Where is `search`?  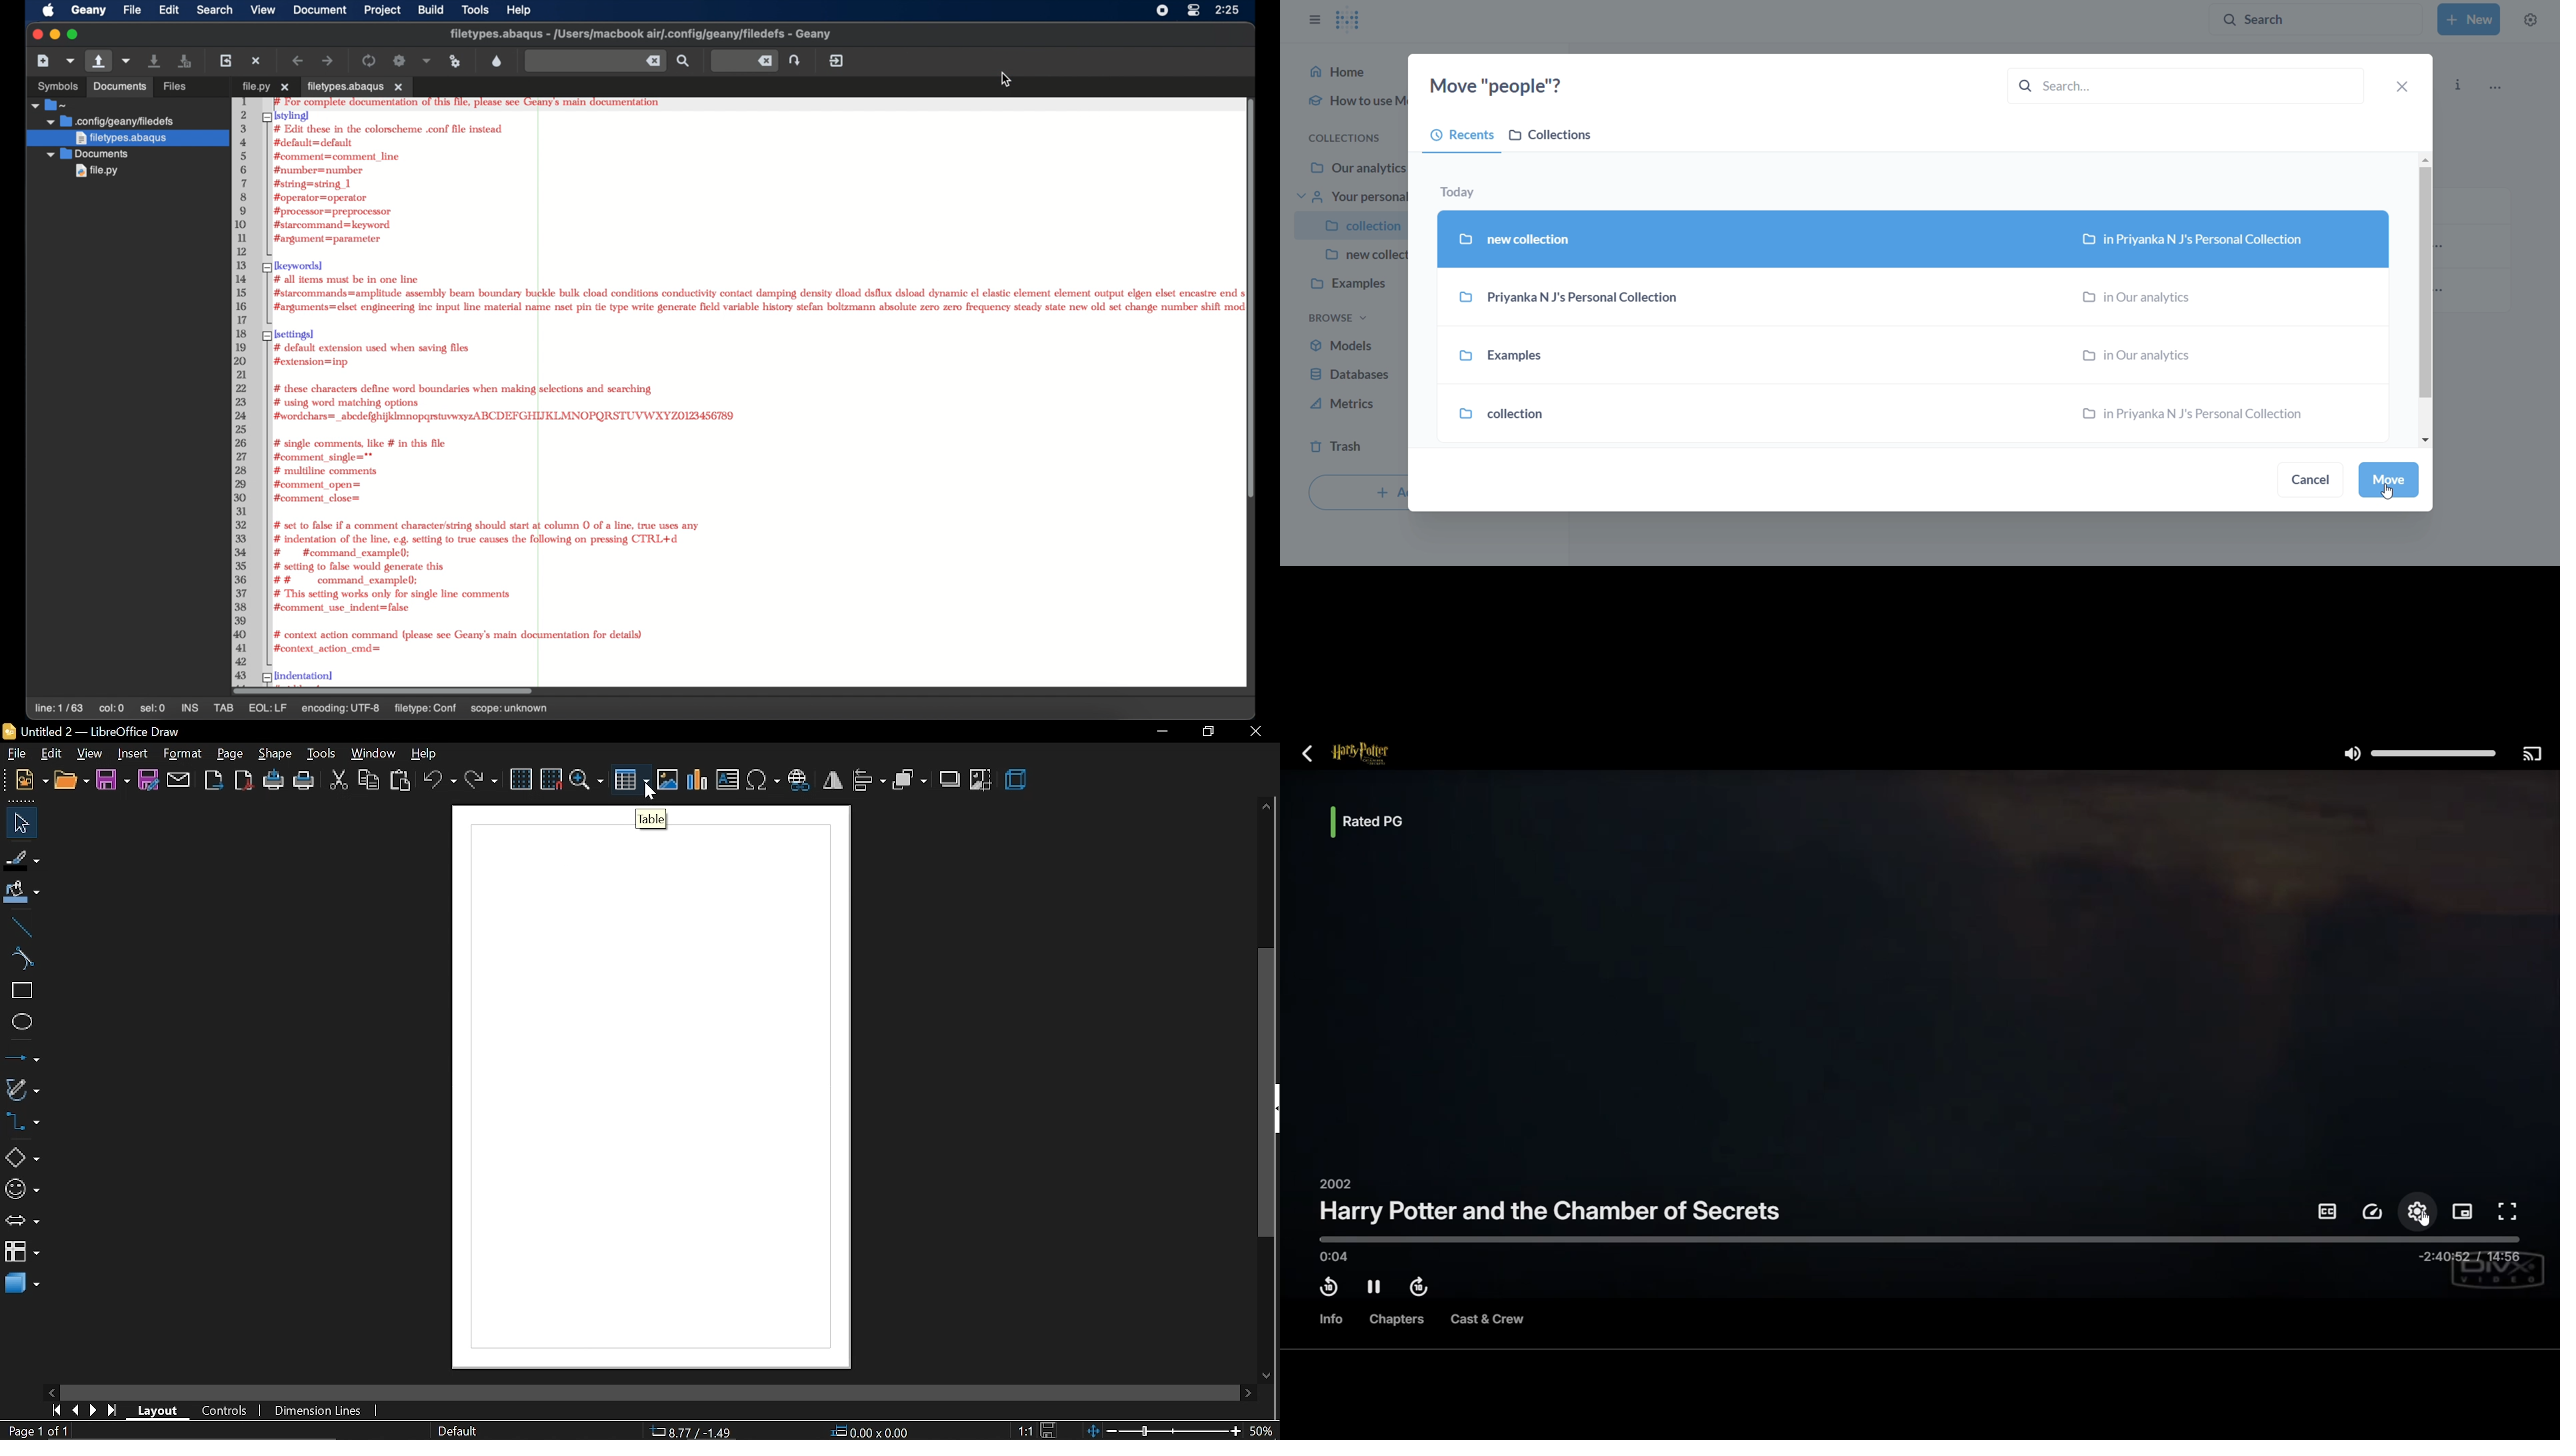
search is located at coordinates (684, 61).